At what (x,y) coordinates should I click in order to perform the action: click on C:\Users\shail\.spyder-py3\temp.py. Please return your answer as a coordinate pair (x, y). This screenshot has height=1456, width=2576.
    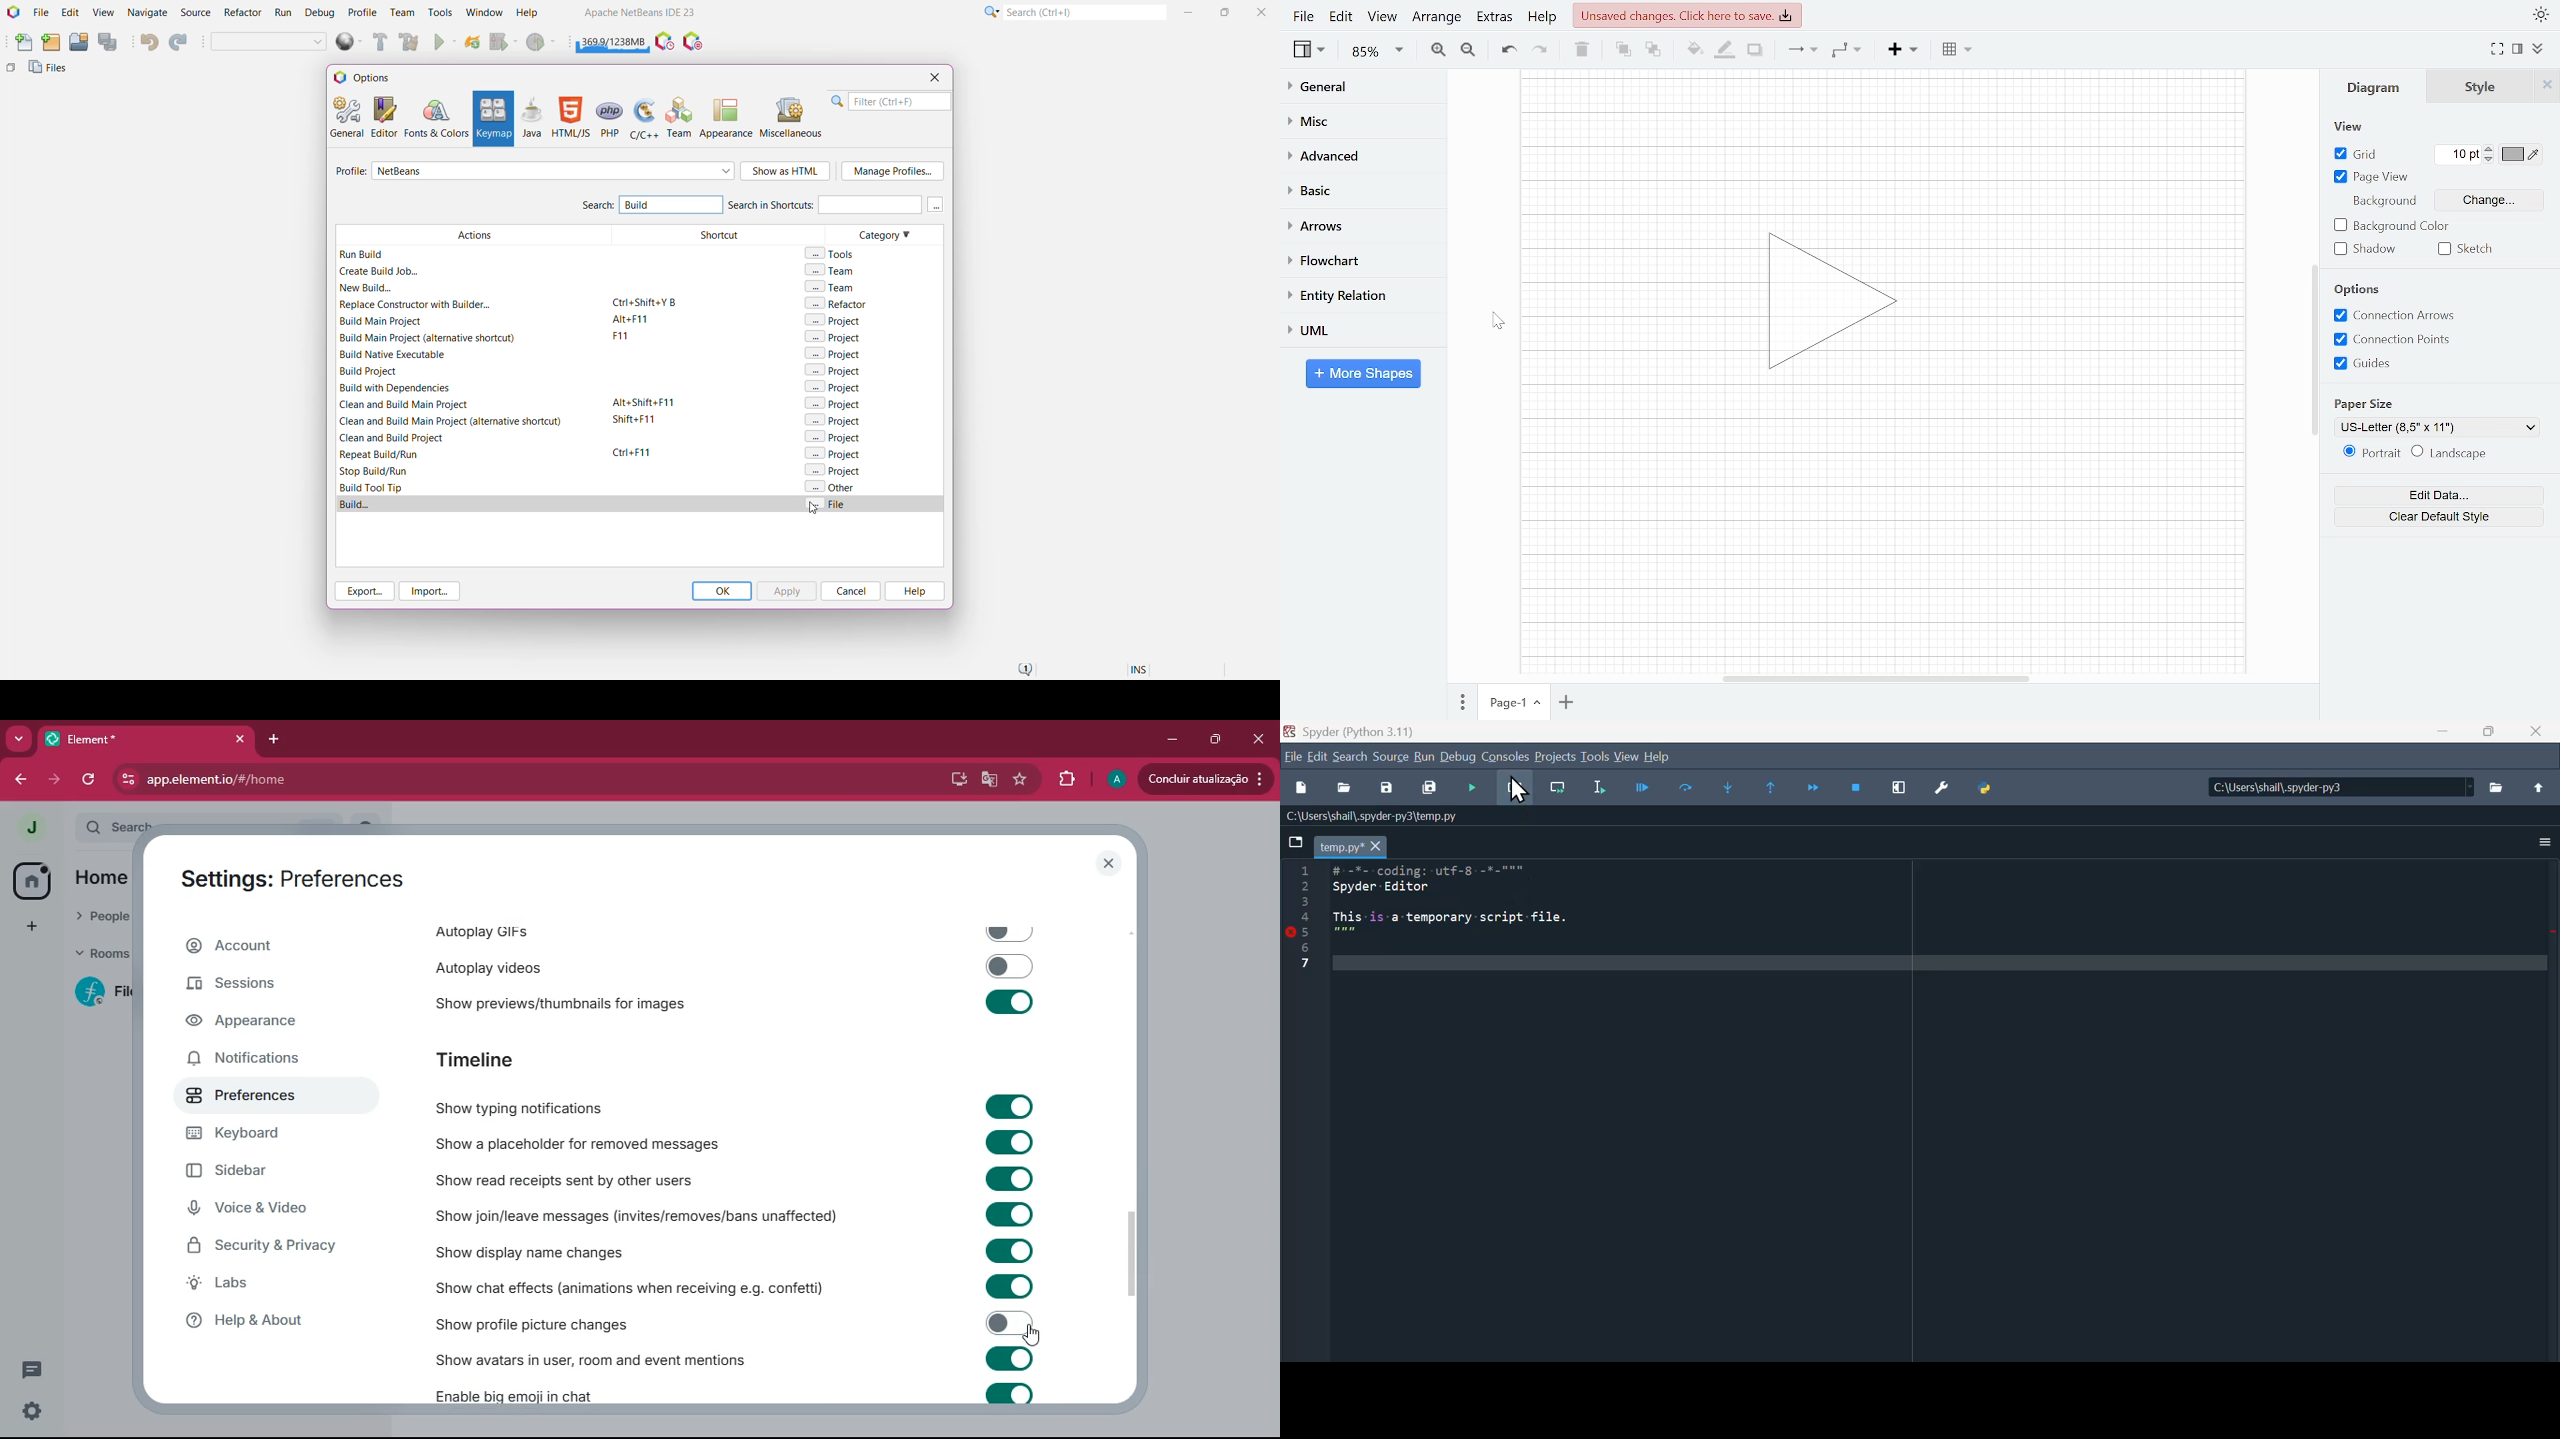
    Looking at the image, I should click on (1386, 817).